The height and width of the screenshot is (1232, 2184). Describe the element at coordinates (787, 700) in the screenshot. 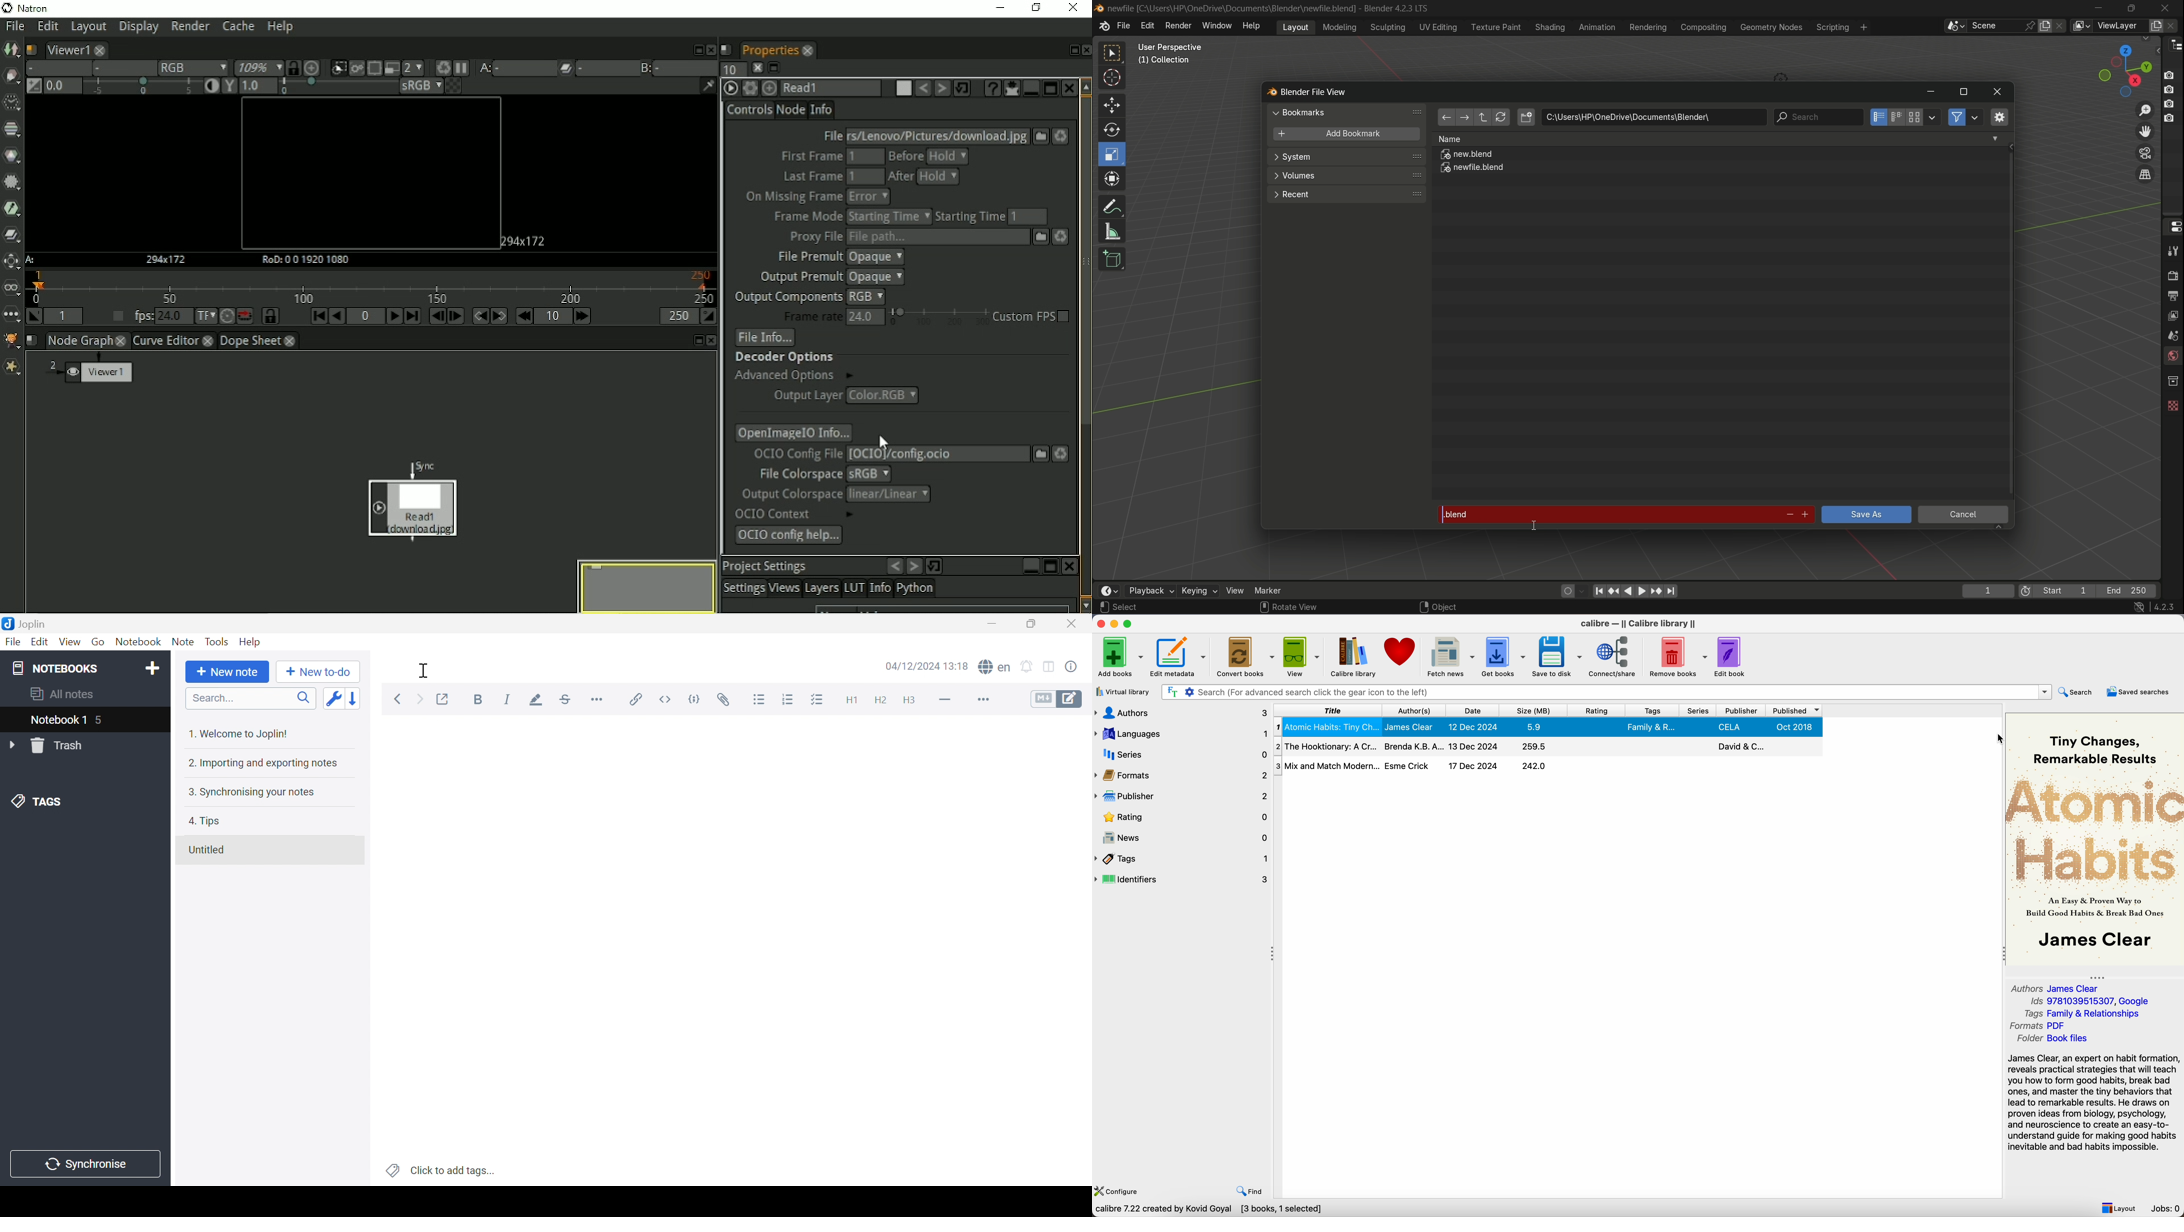

I see `Numbered list` at that location.